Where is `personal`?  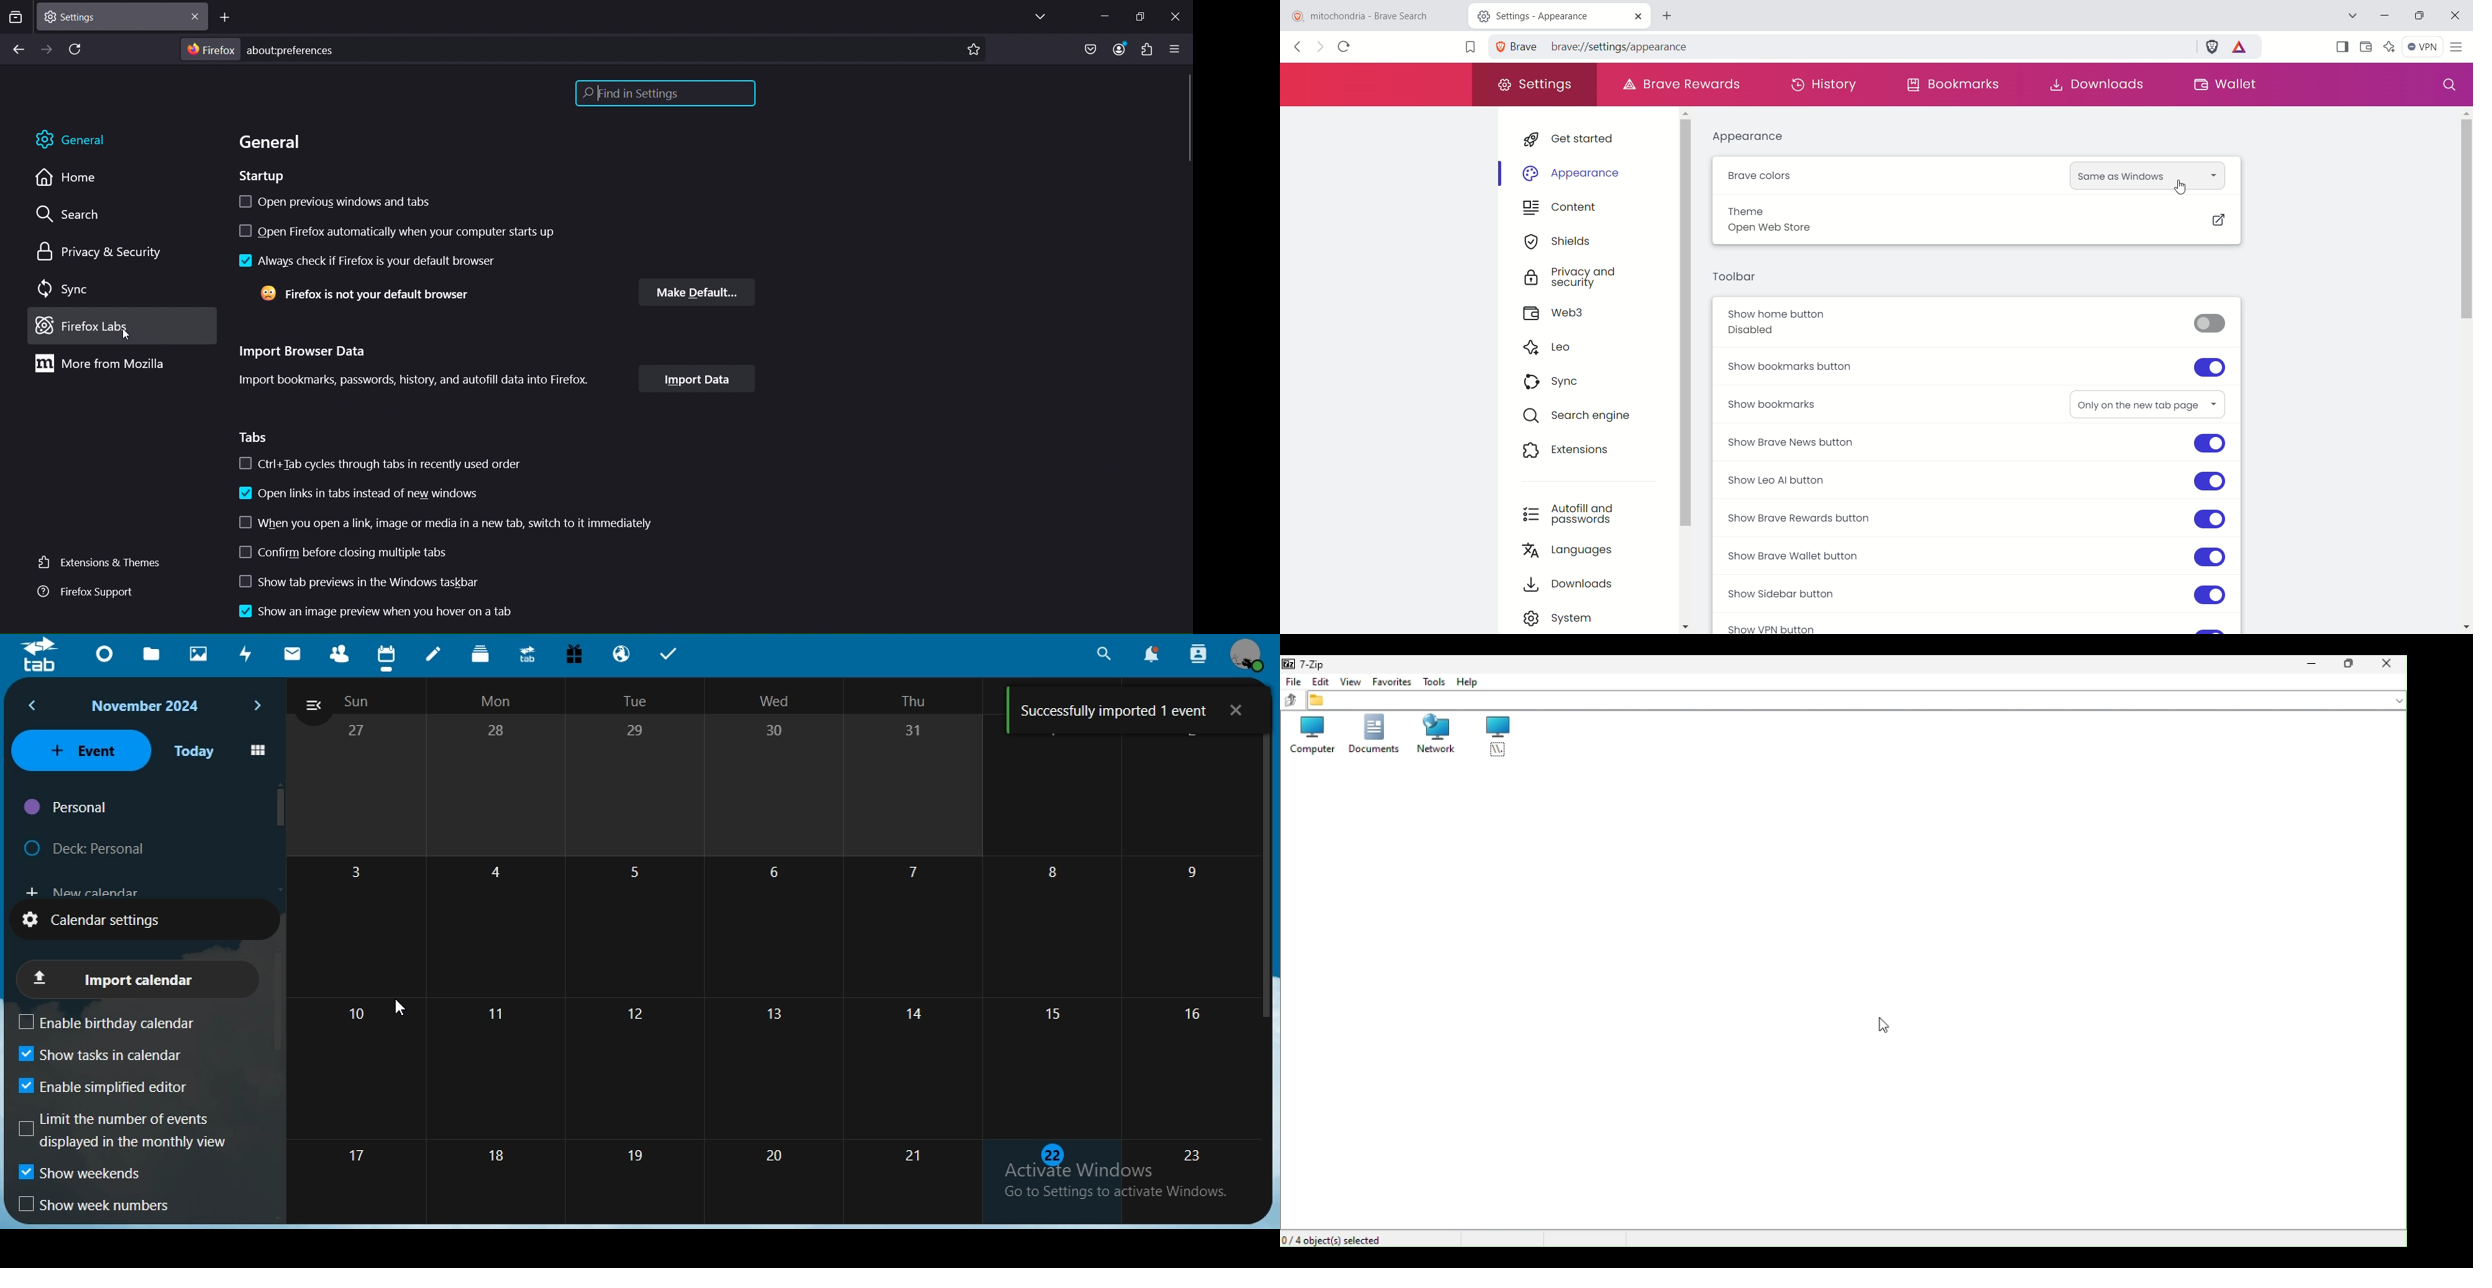
personal is located at coordinates (68, 808).